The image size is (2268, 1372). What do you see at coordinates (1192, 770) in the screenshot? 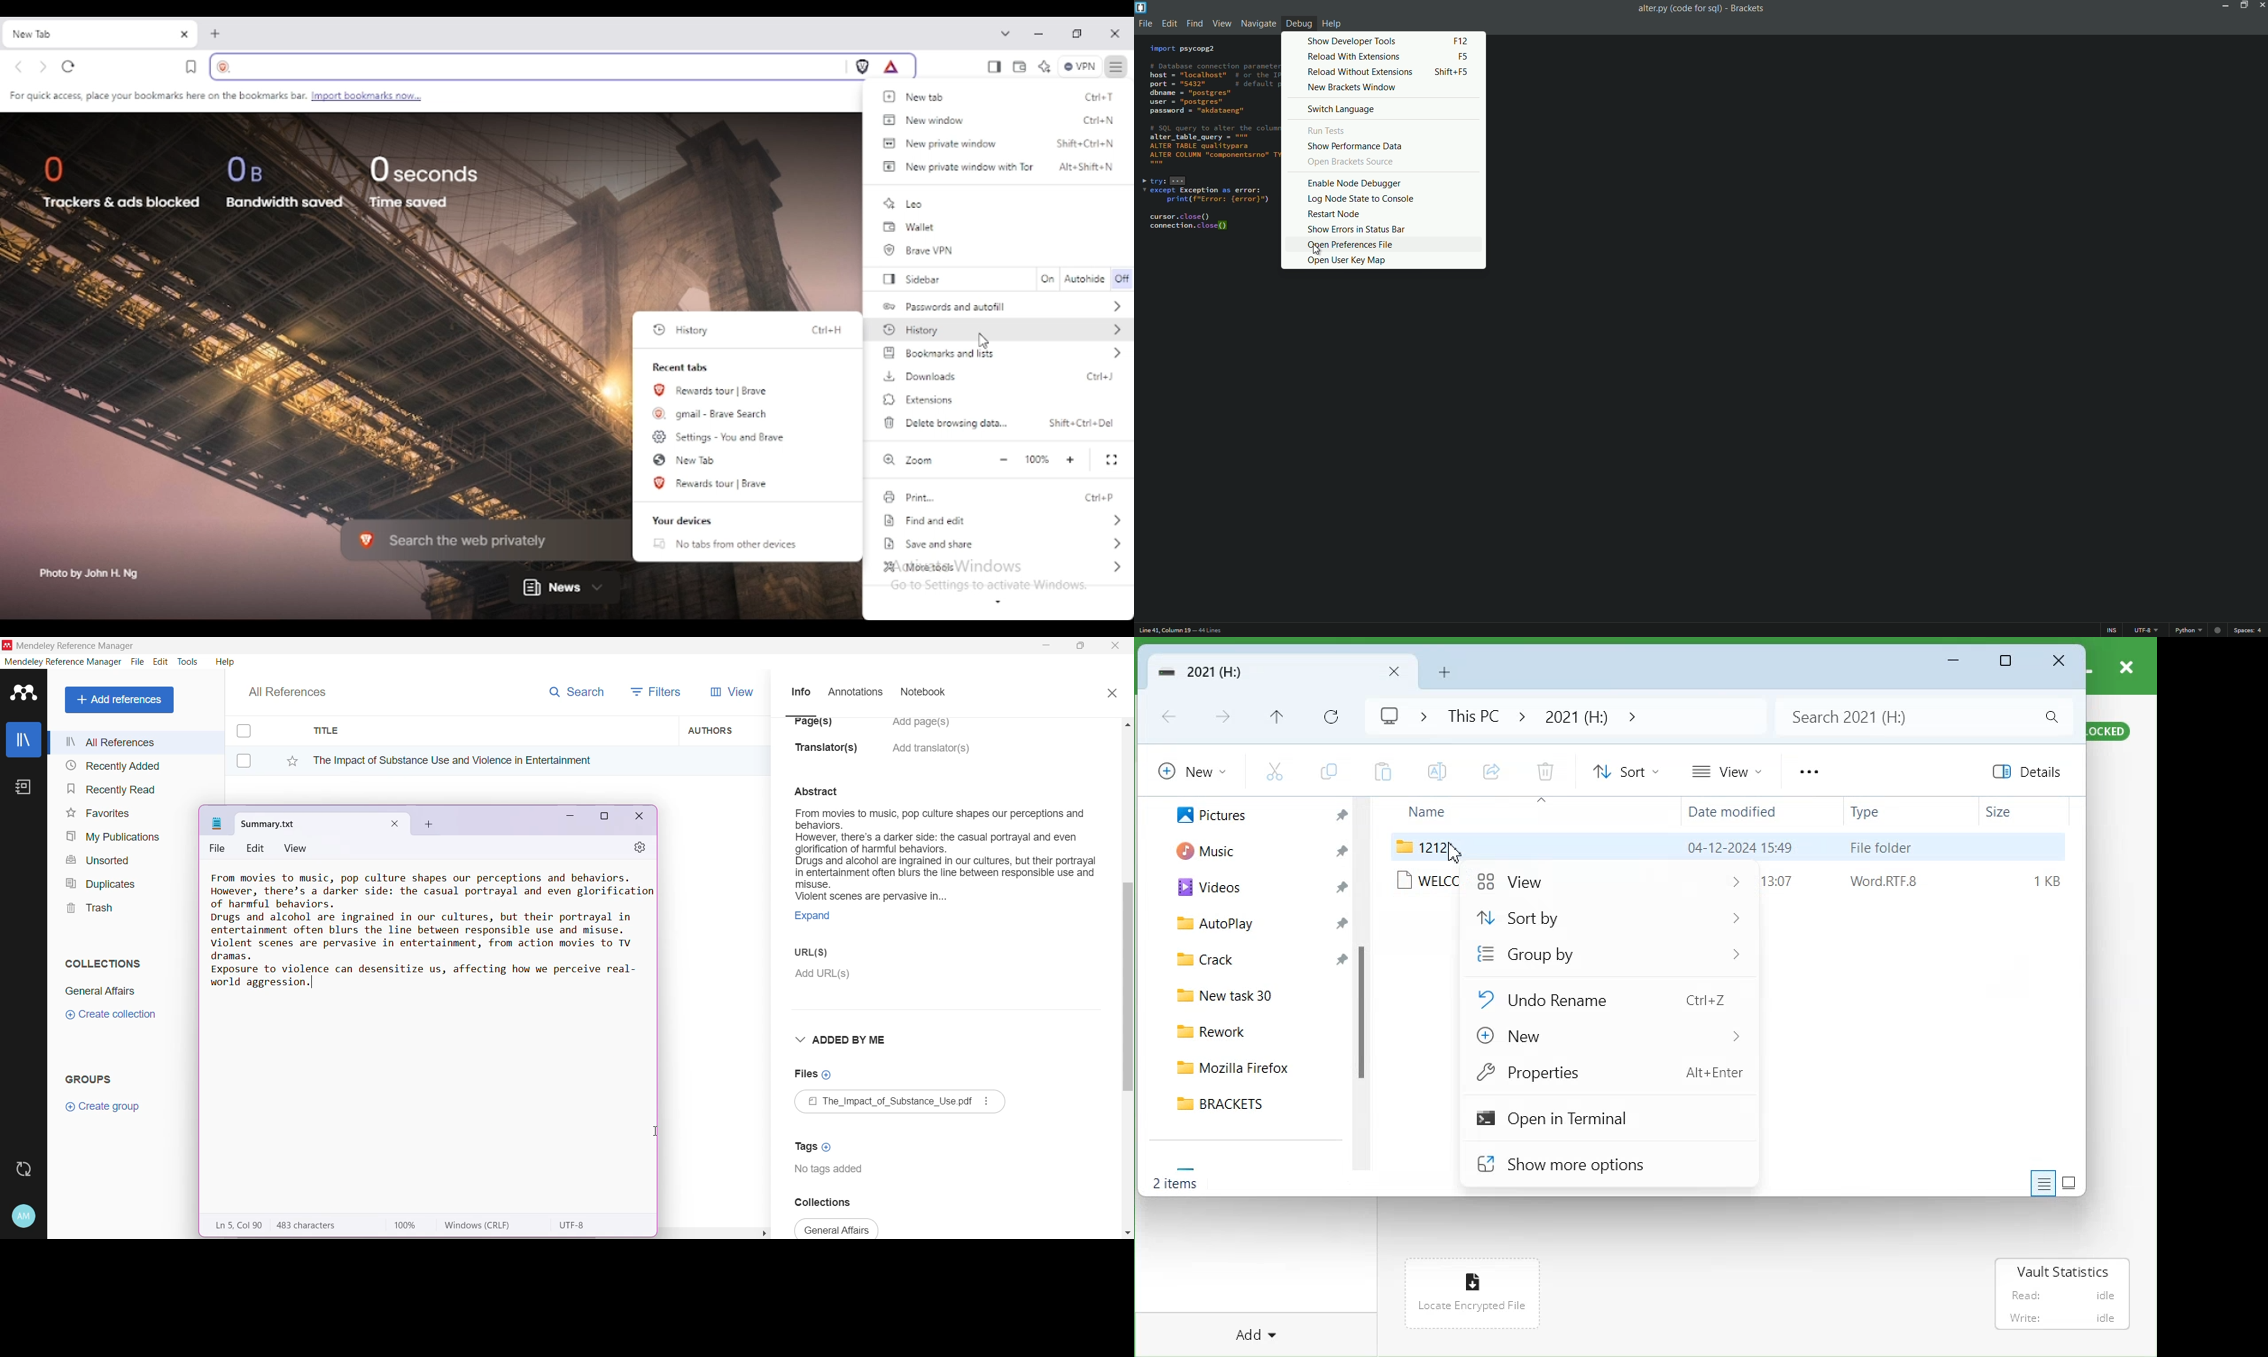
I see `New` at bounding box center [1192, 770].